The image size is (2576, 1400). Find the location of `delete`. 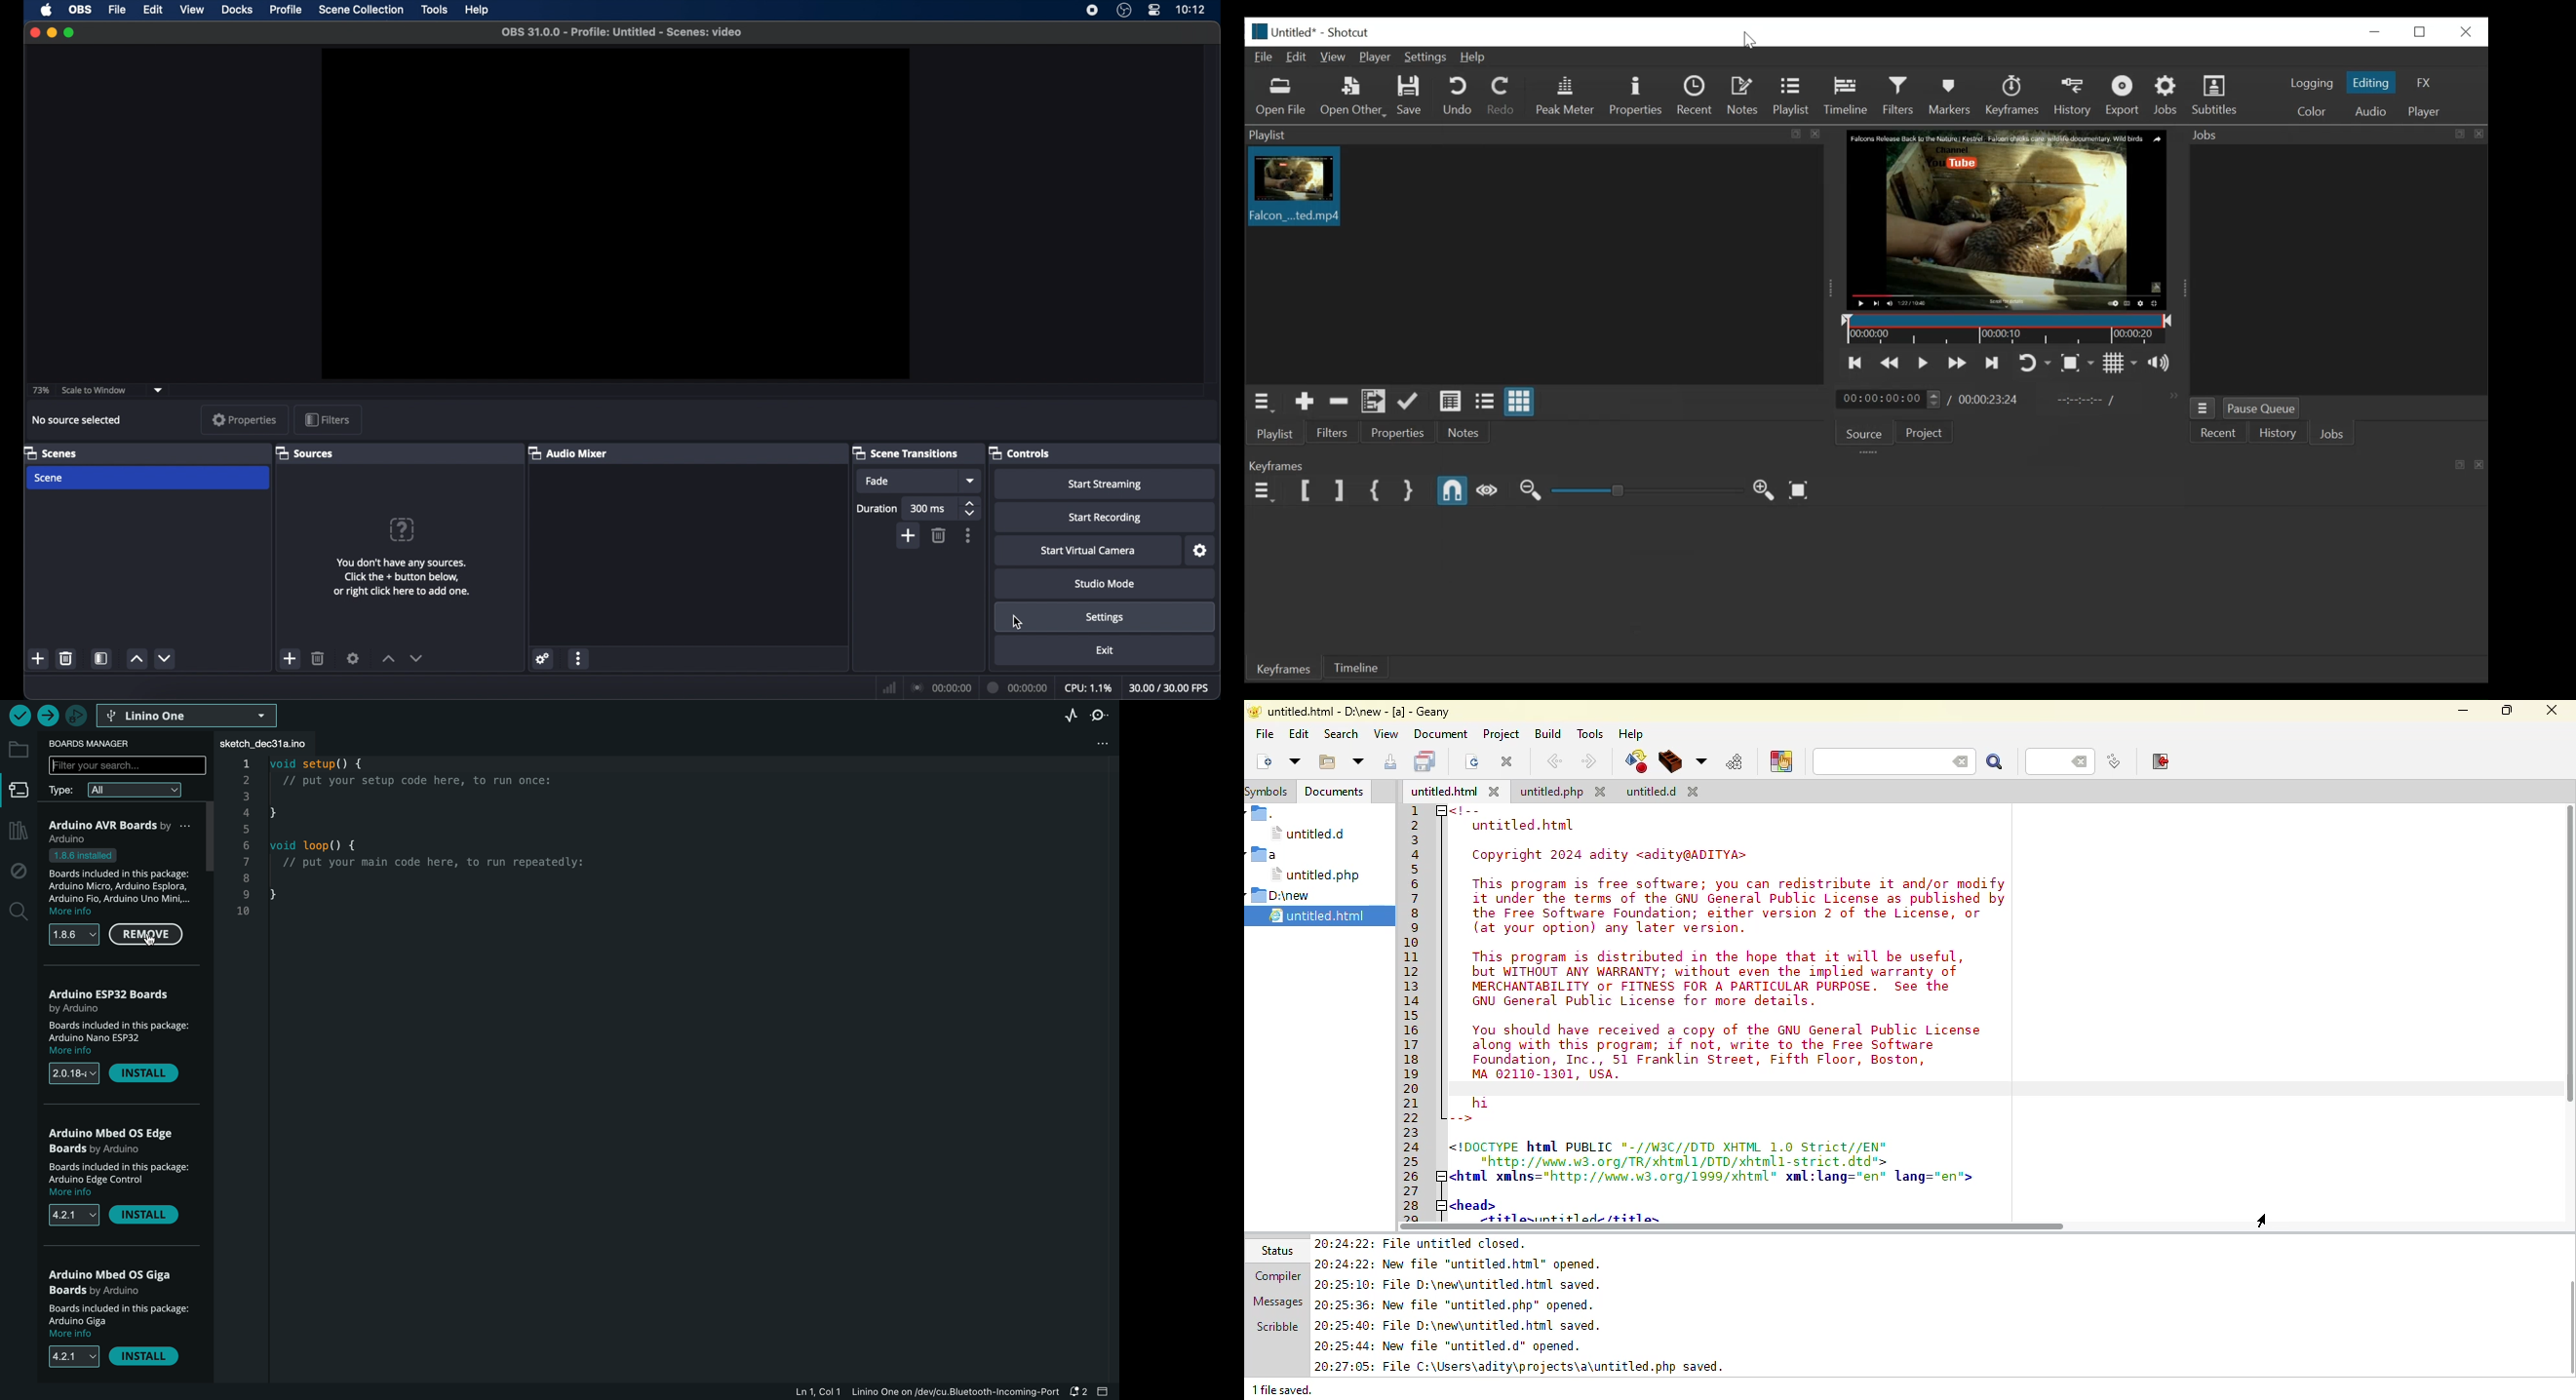

delete is located at coordinates (939, 535).